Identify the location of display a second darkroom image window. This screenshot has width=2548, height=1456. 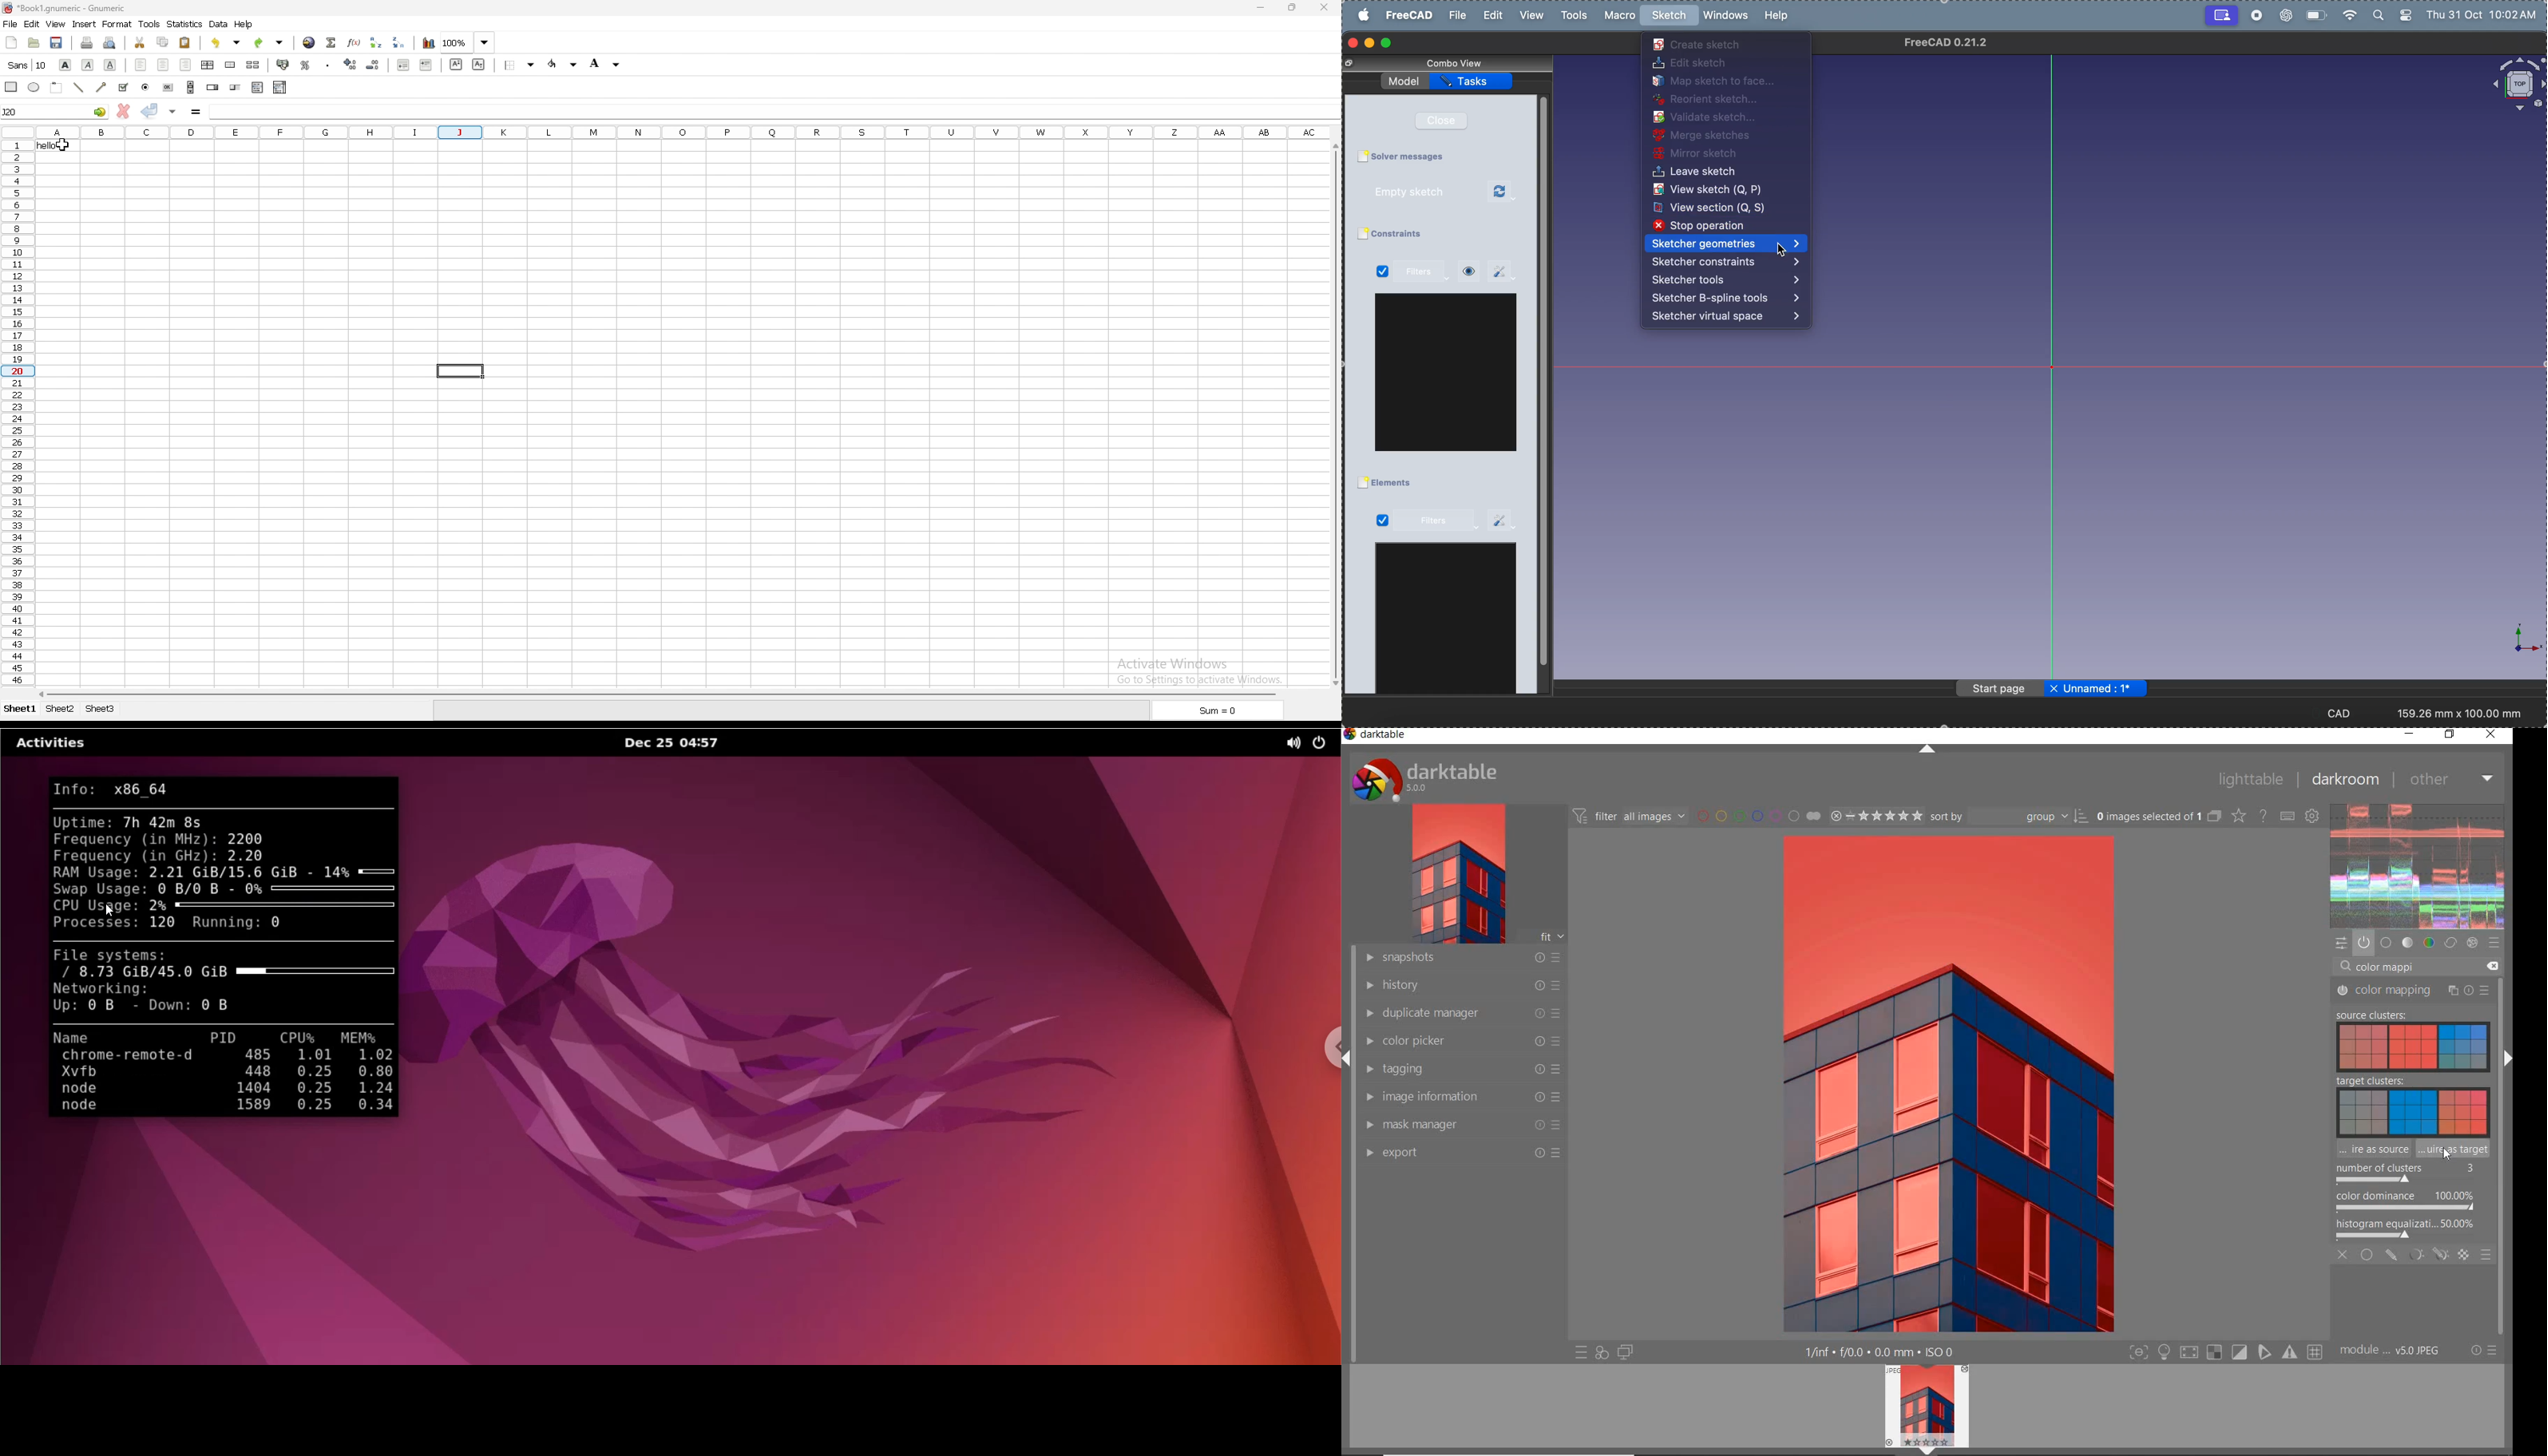
(1623, 1354).